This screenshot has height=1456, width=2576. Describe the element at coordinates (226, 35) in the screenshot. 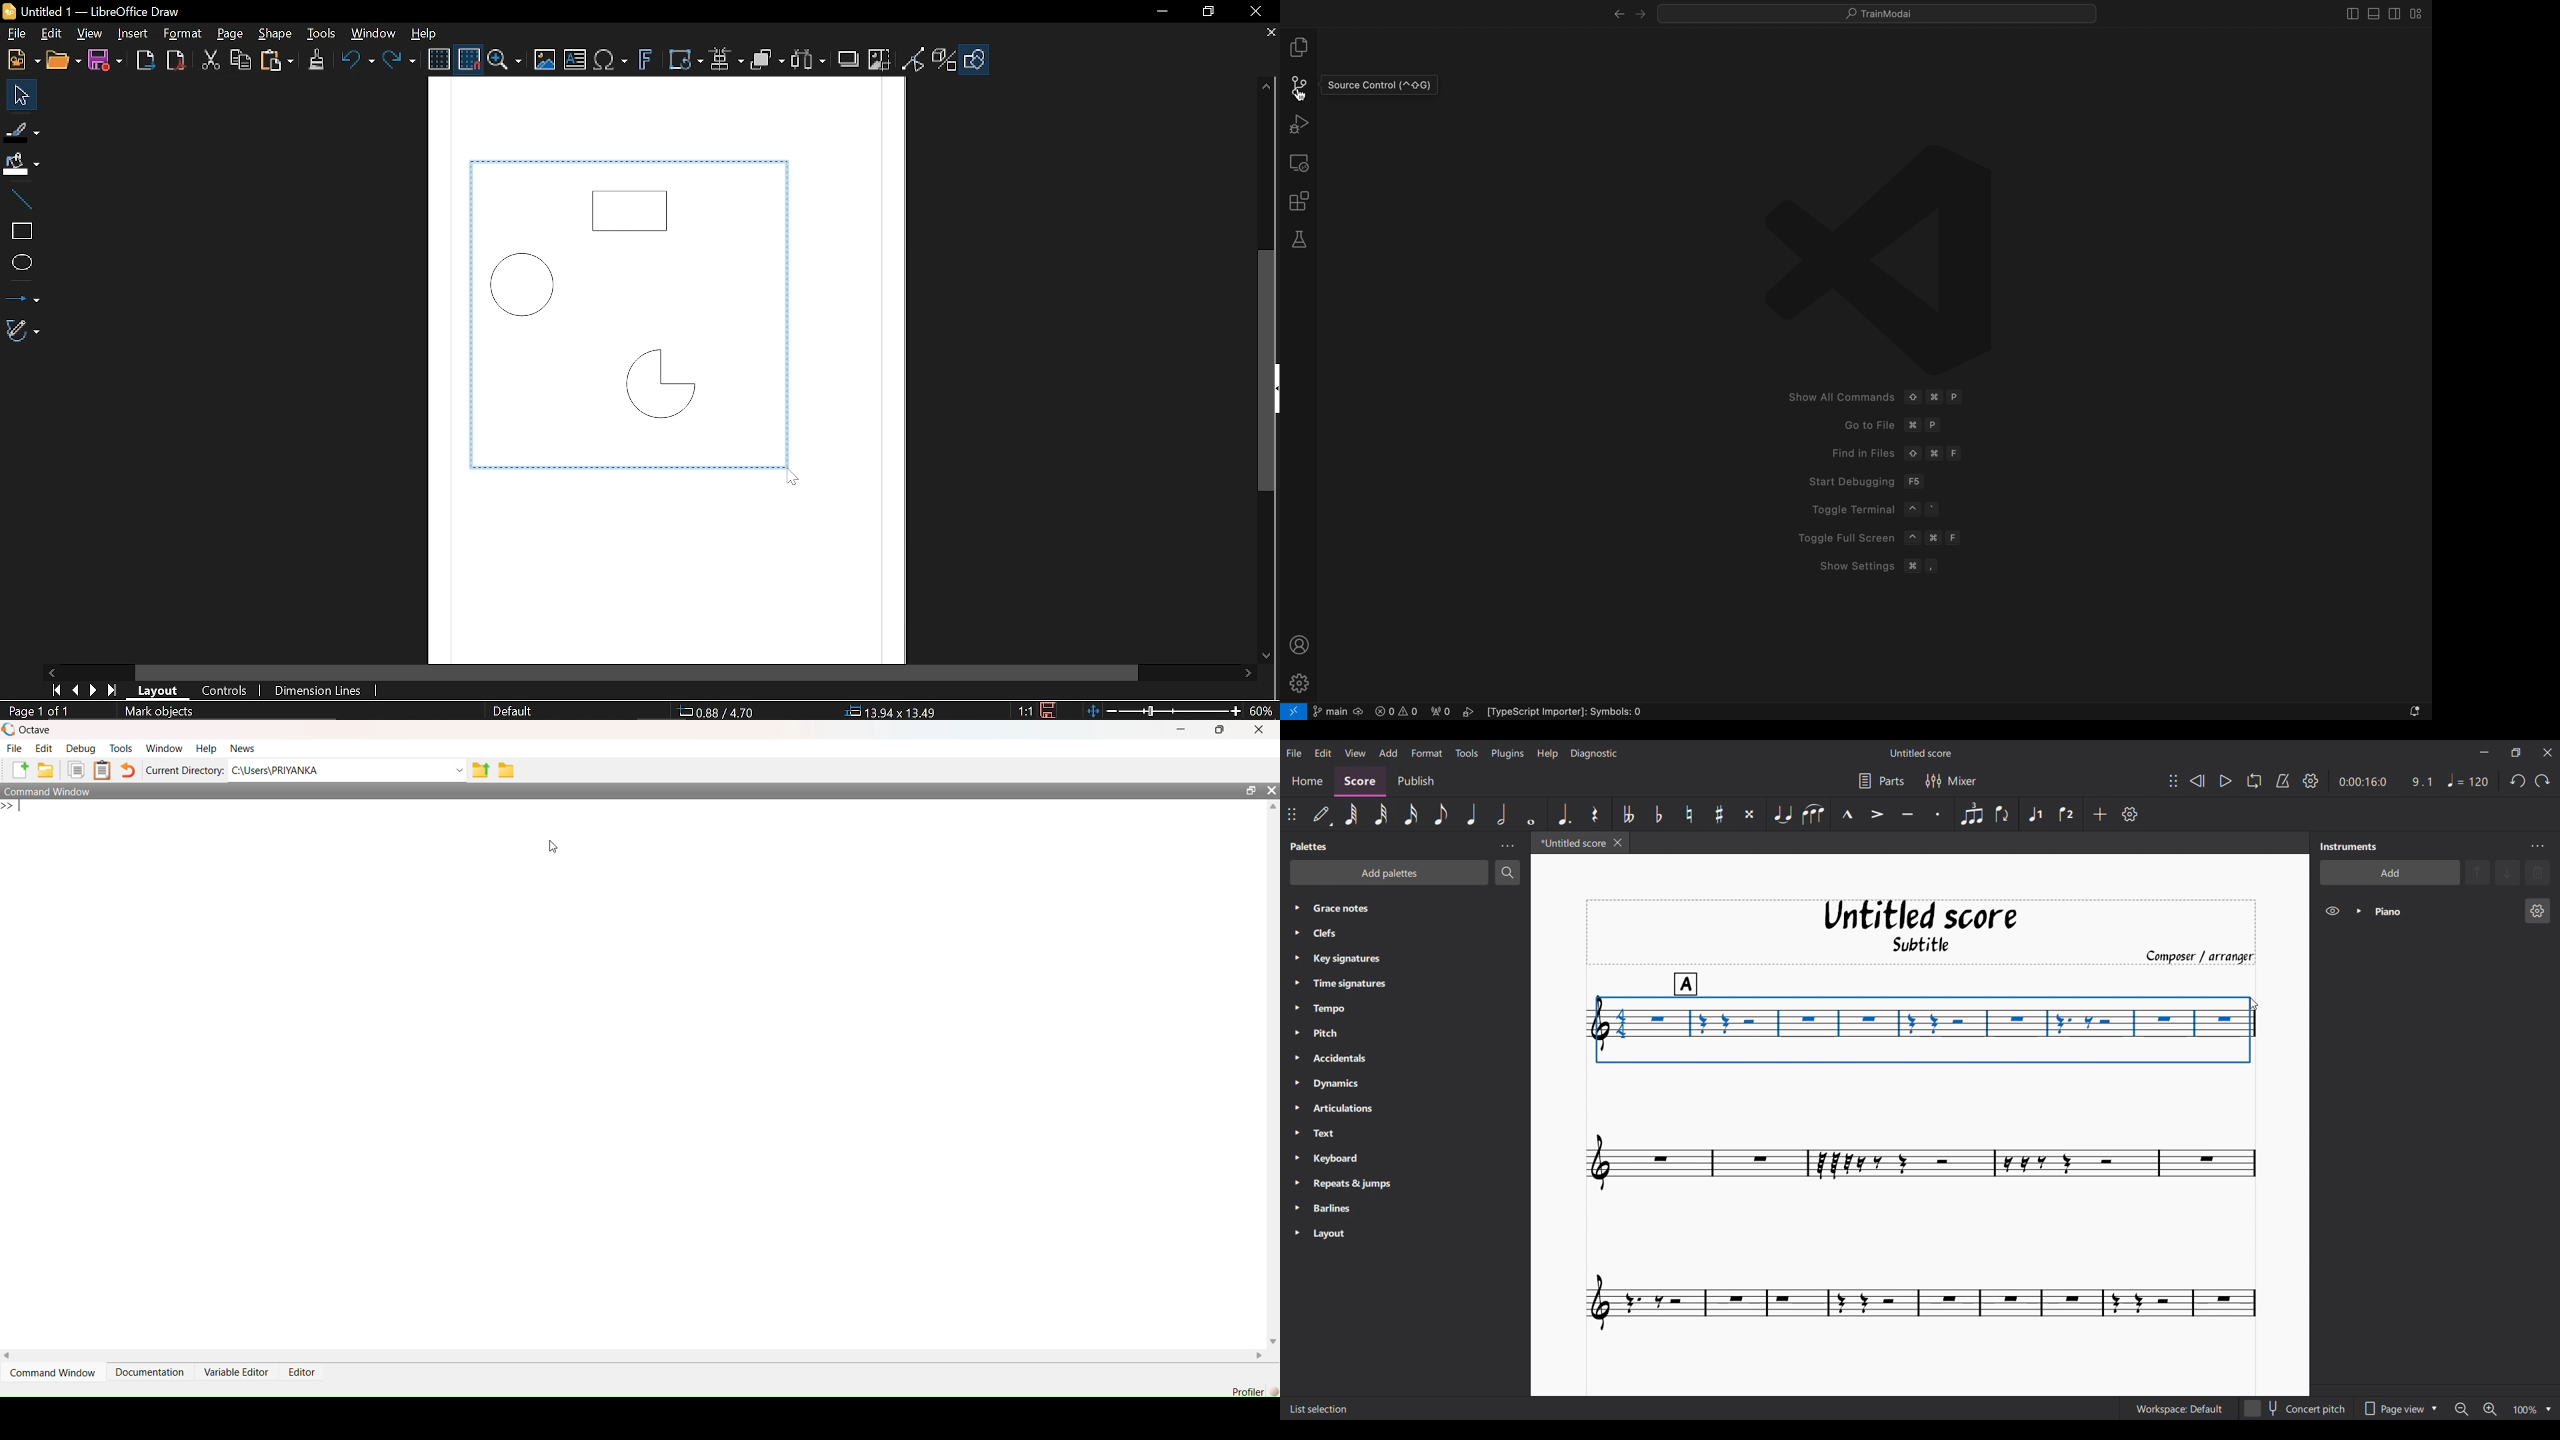

I see `Page` at that location.